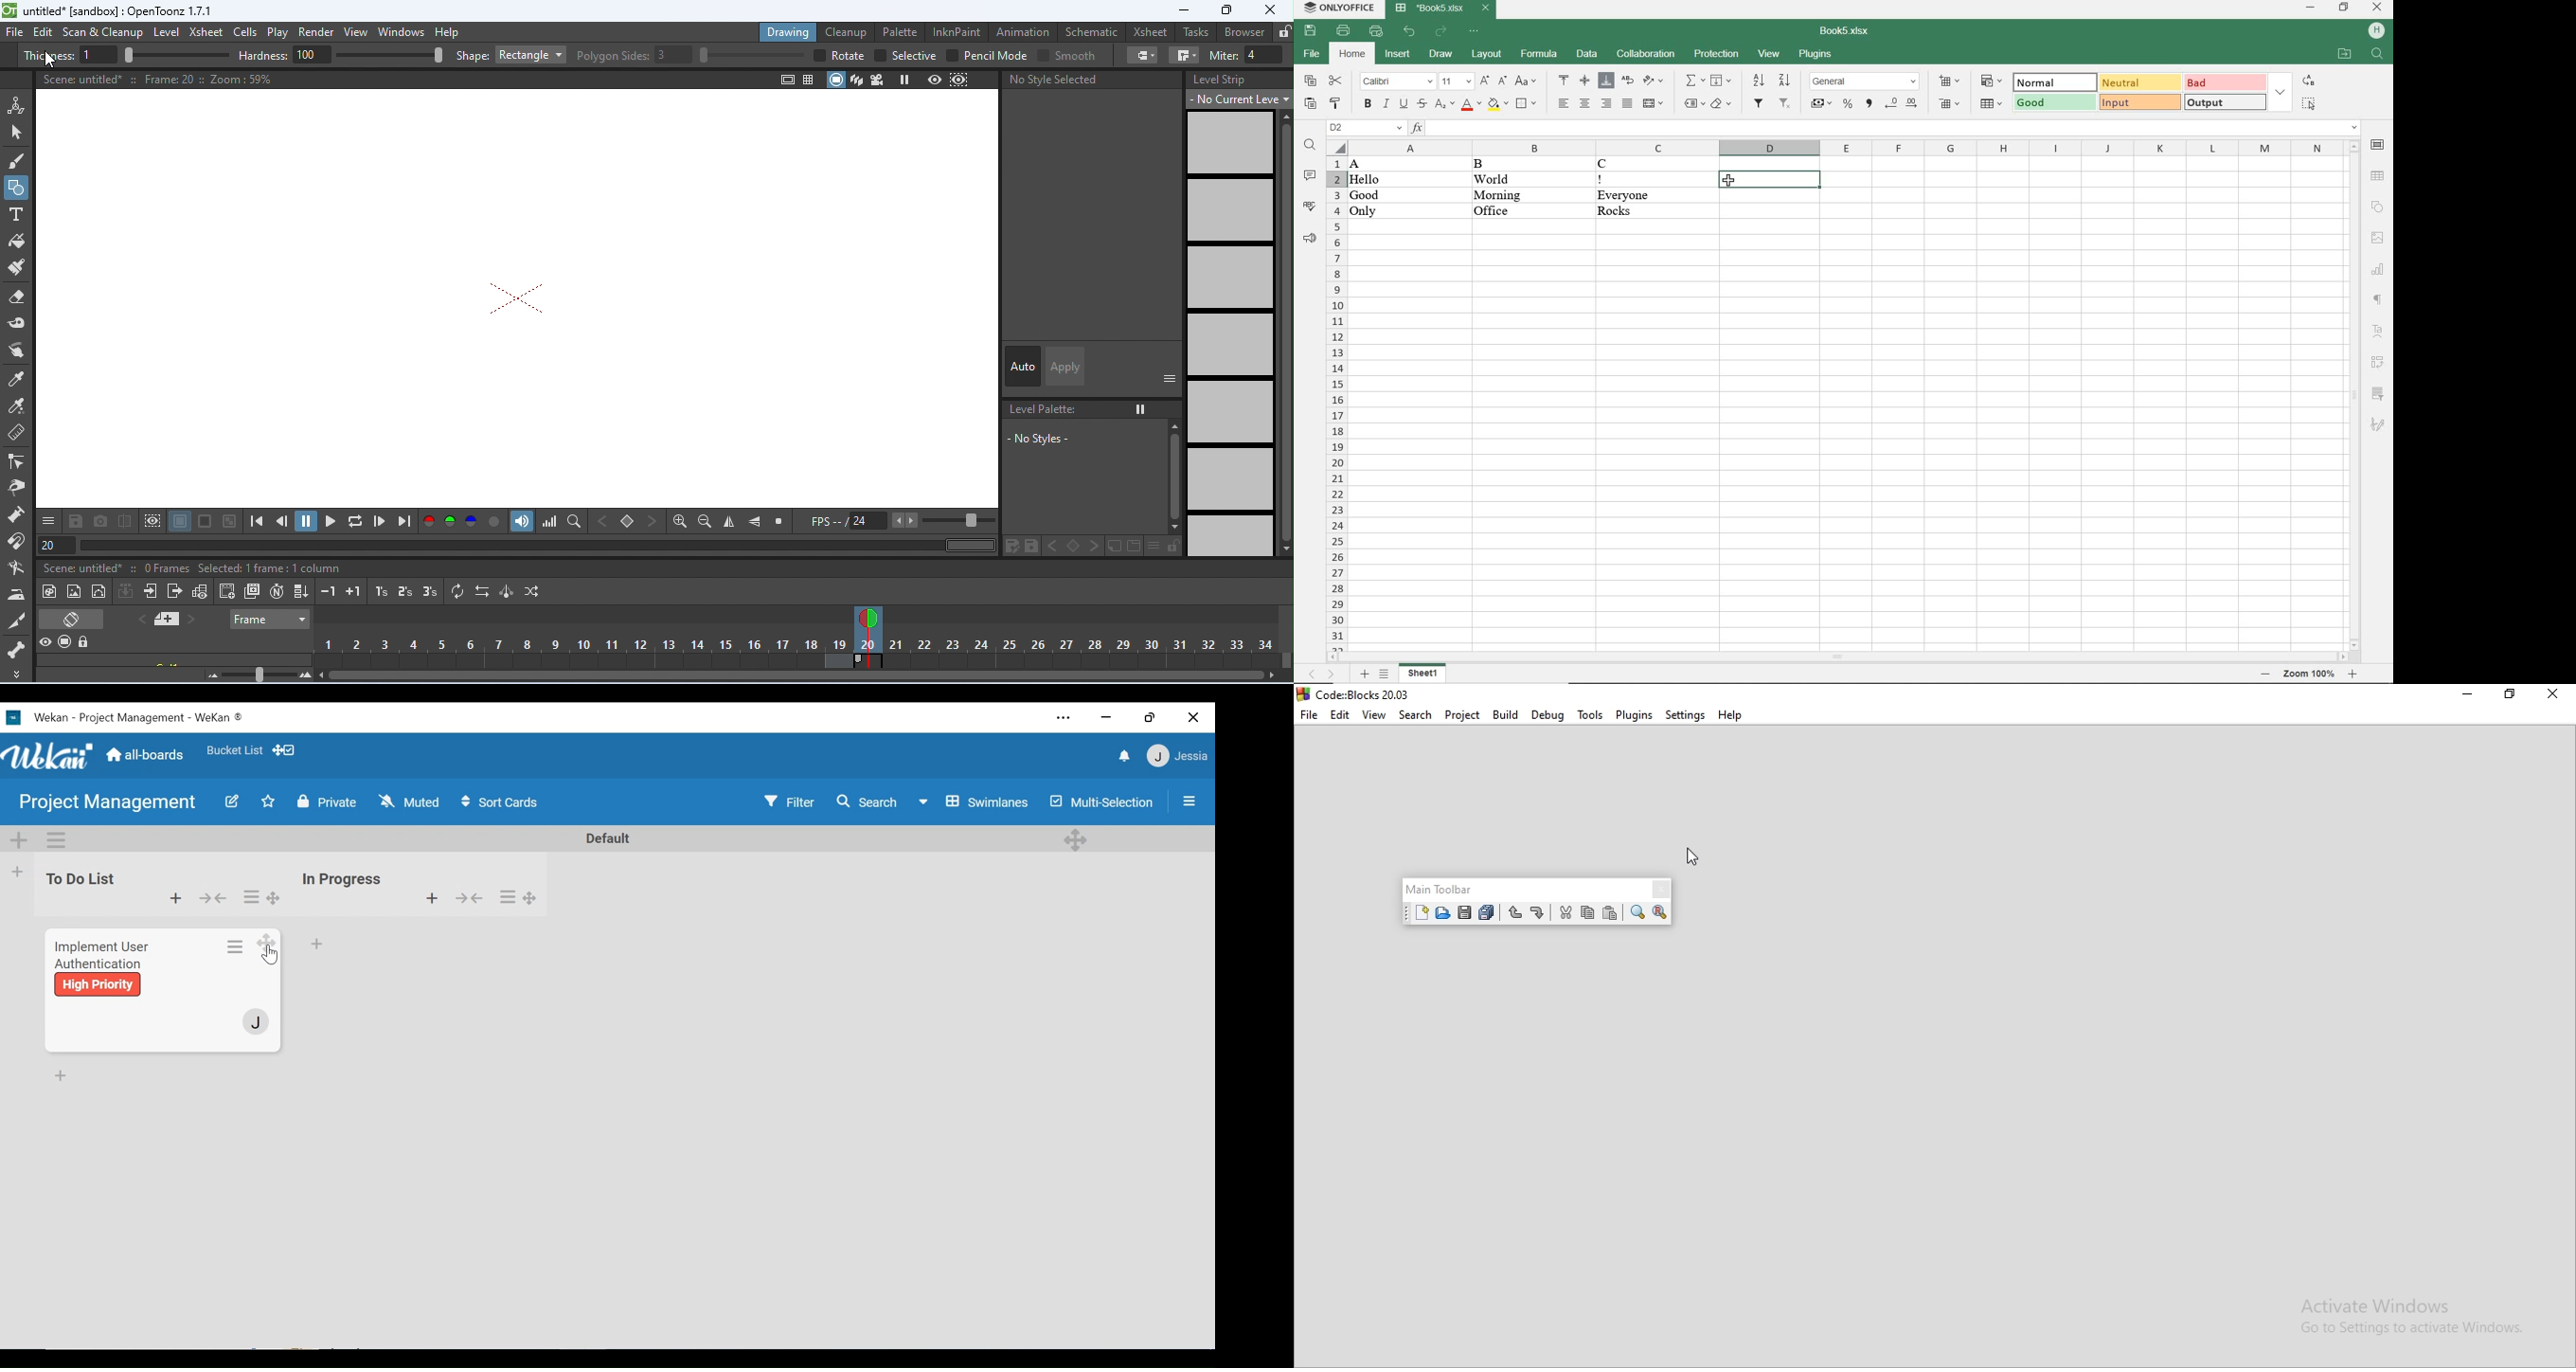 The height and width of the screenshot is (1372, 2576). I want to click on Go to Setting to activate Windows, so click(2410, 1330).